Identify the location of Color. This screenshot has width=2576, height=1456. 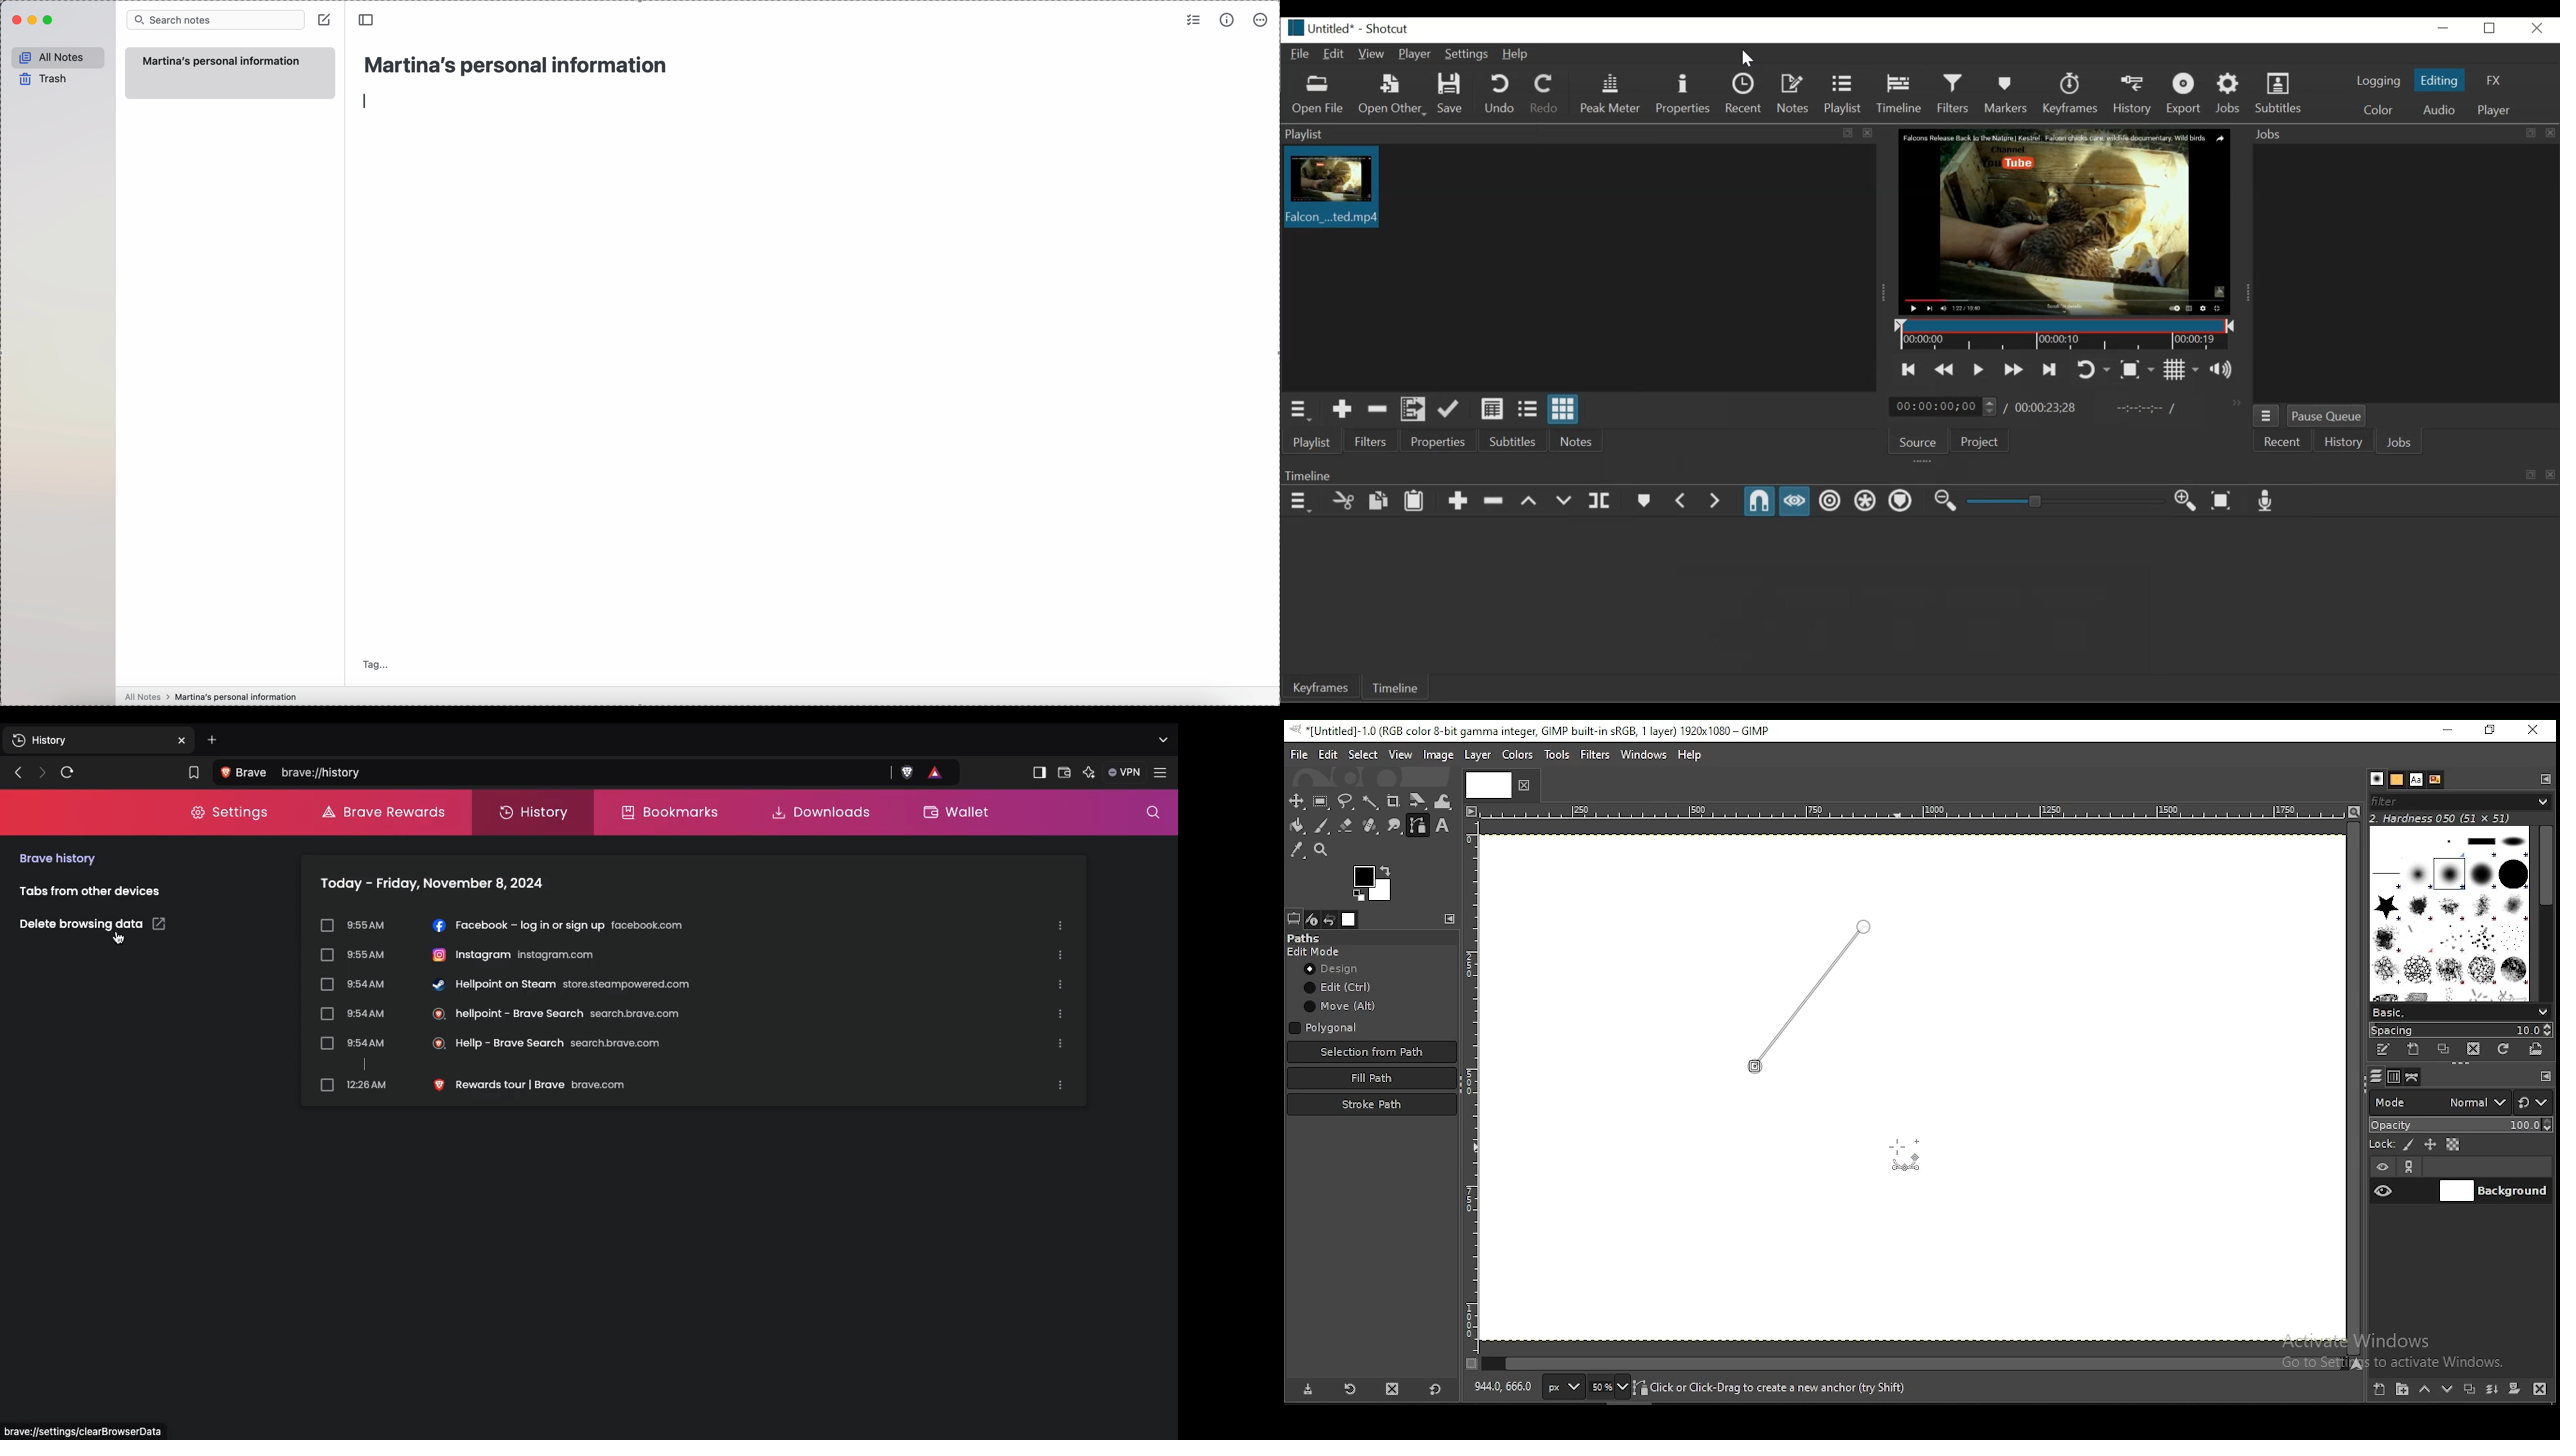
(2378, 108).